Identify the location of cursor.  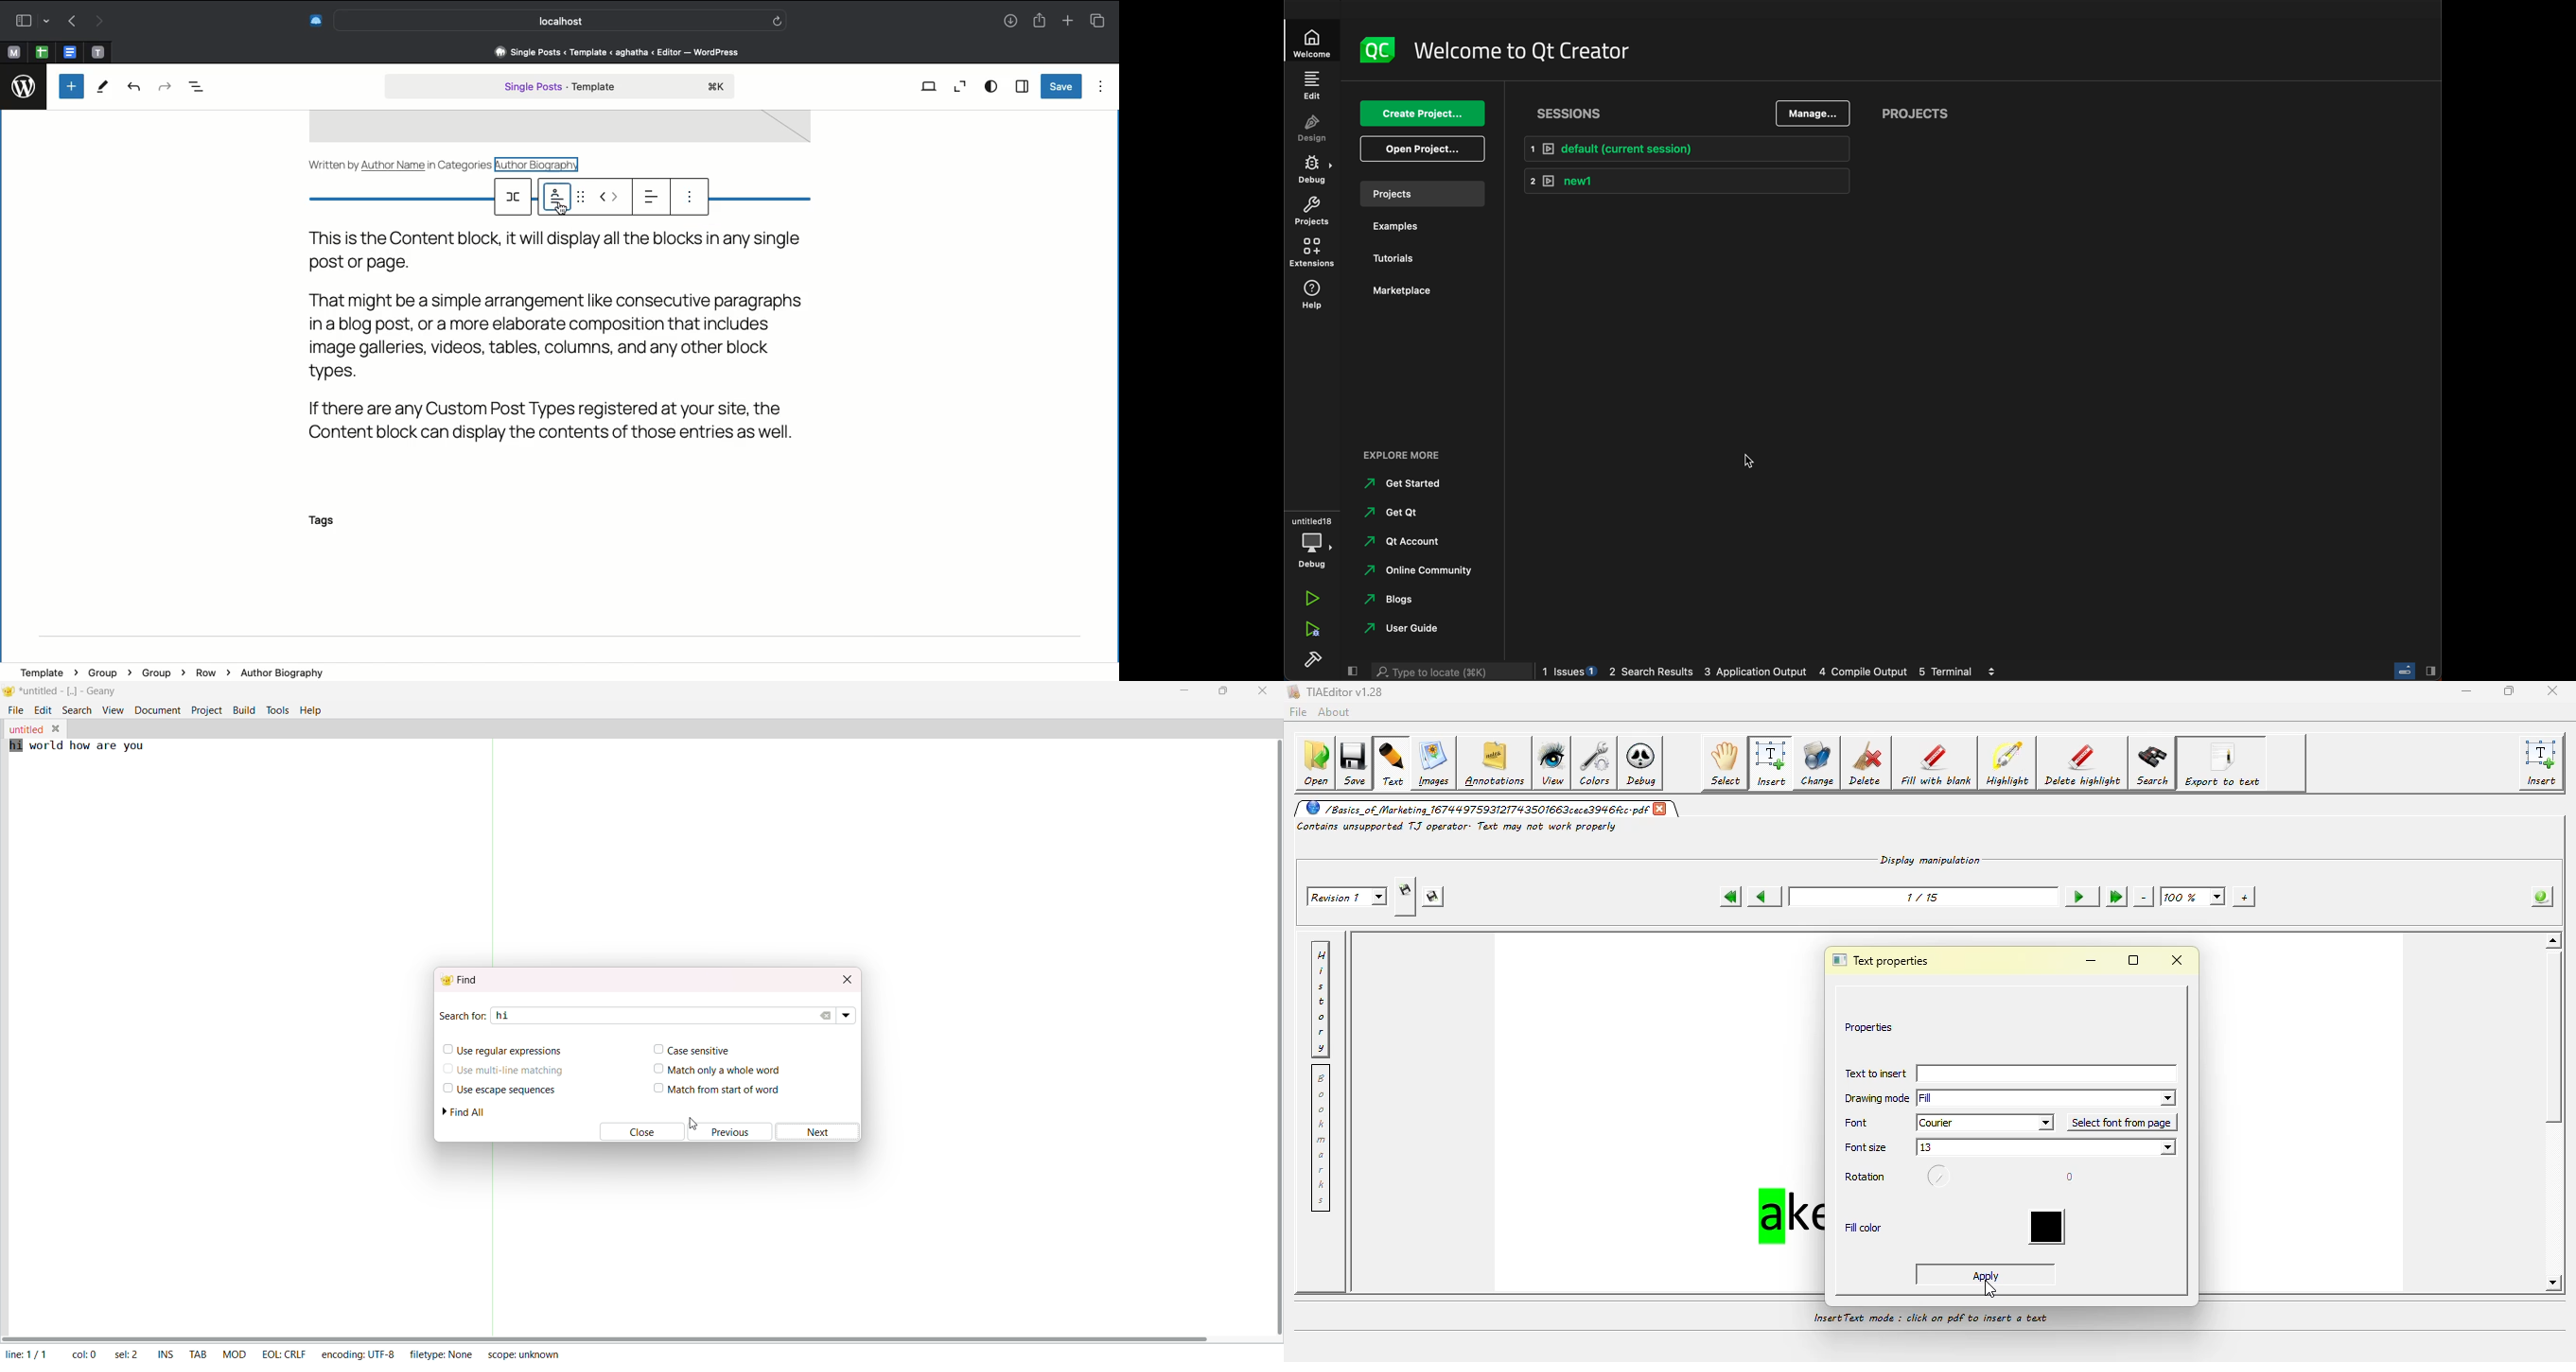
(1747, 459).